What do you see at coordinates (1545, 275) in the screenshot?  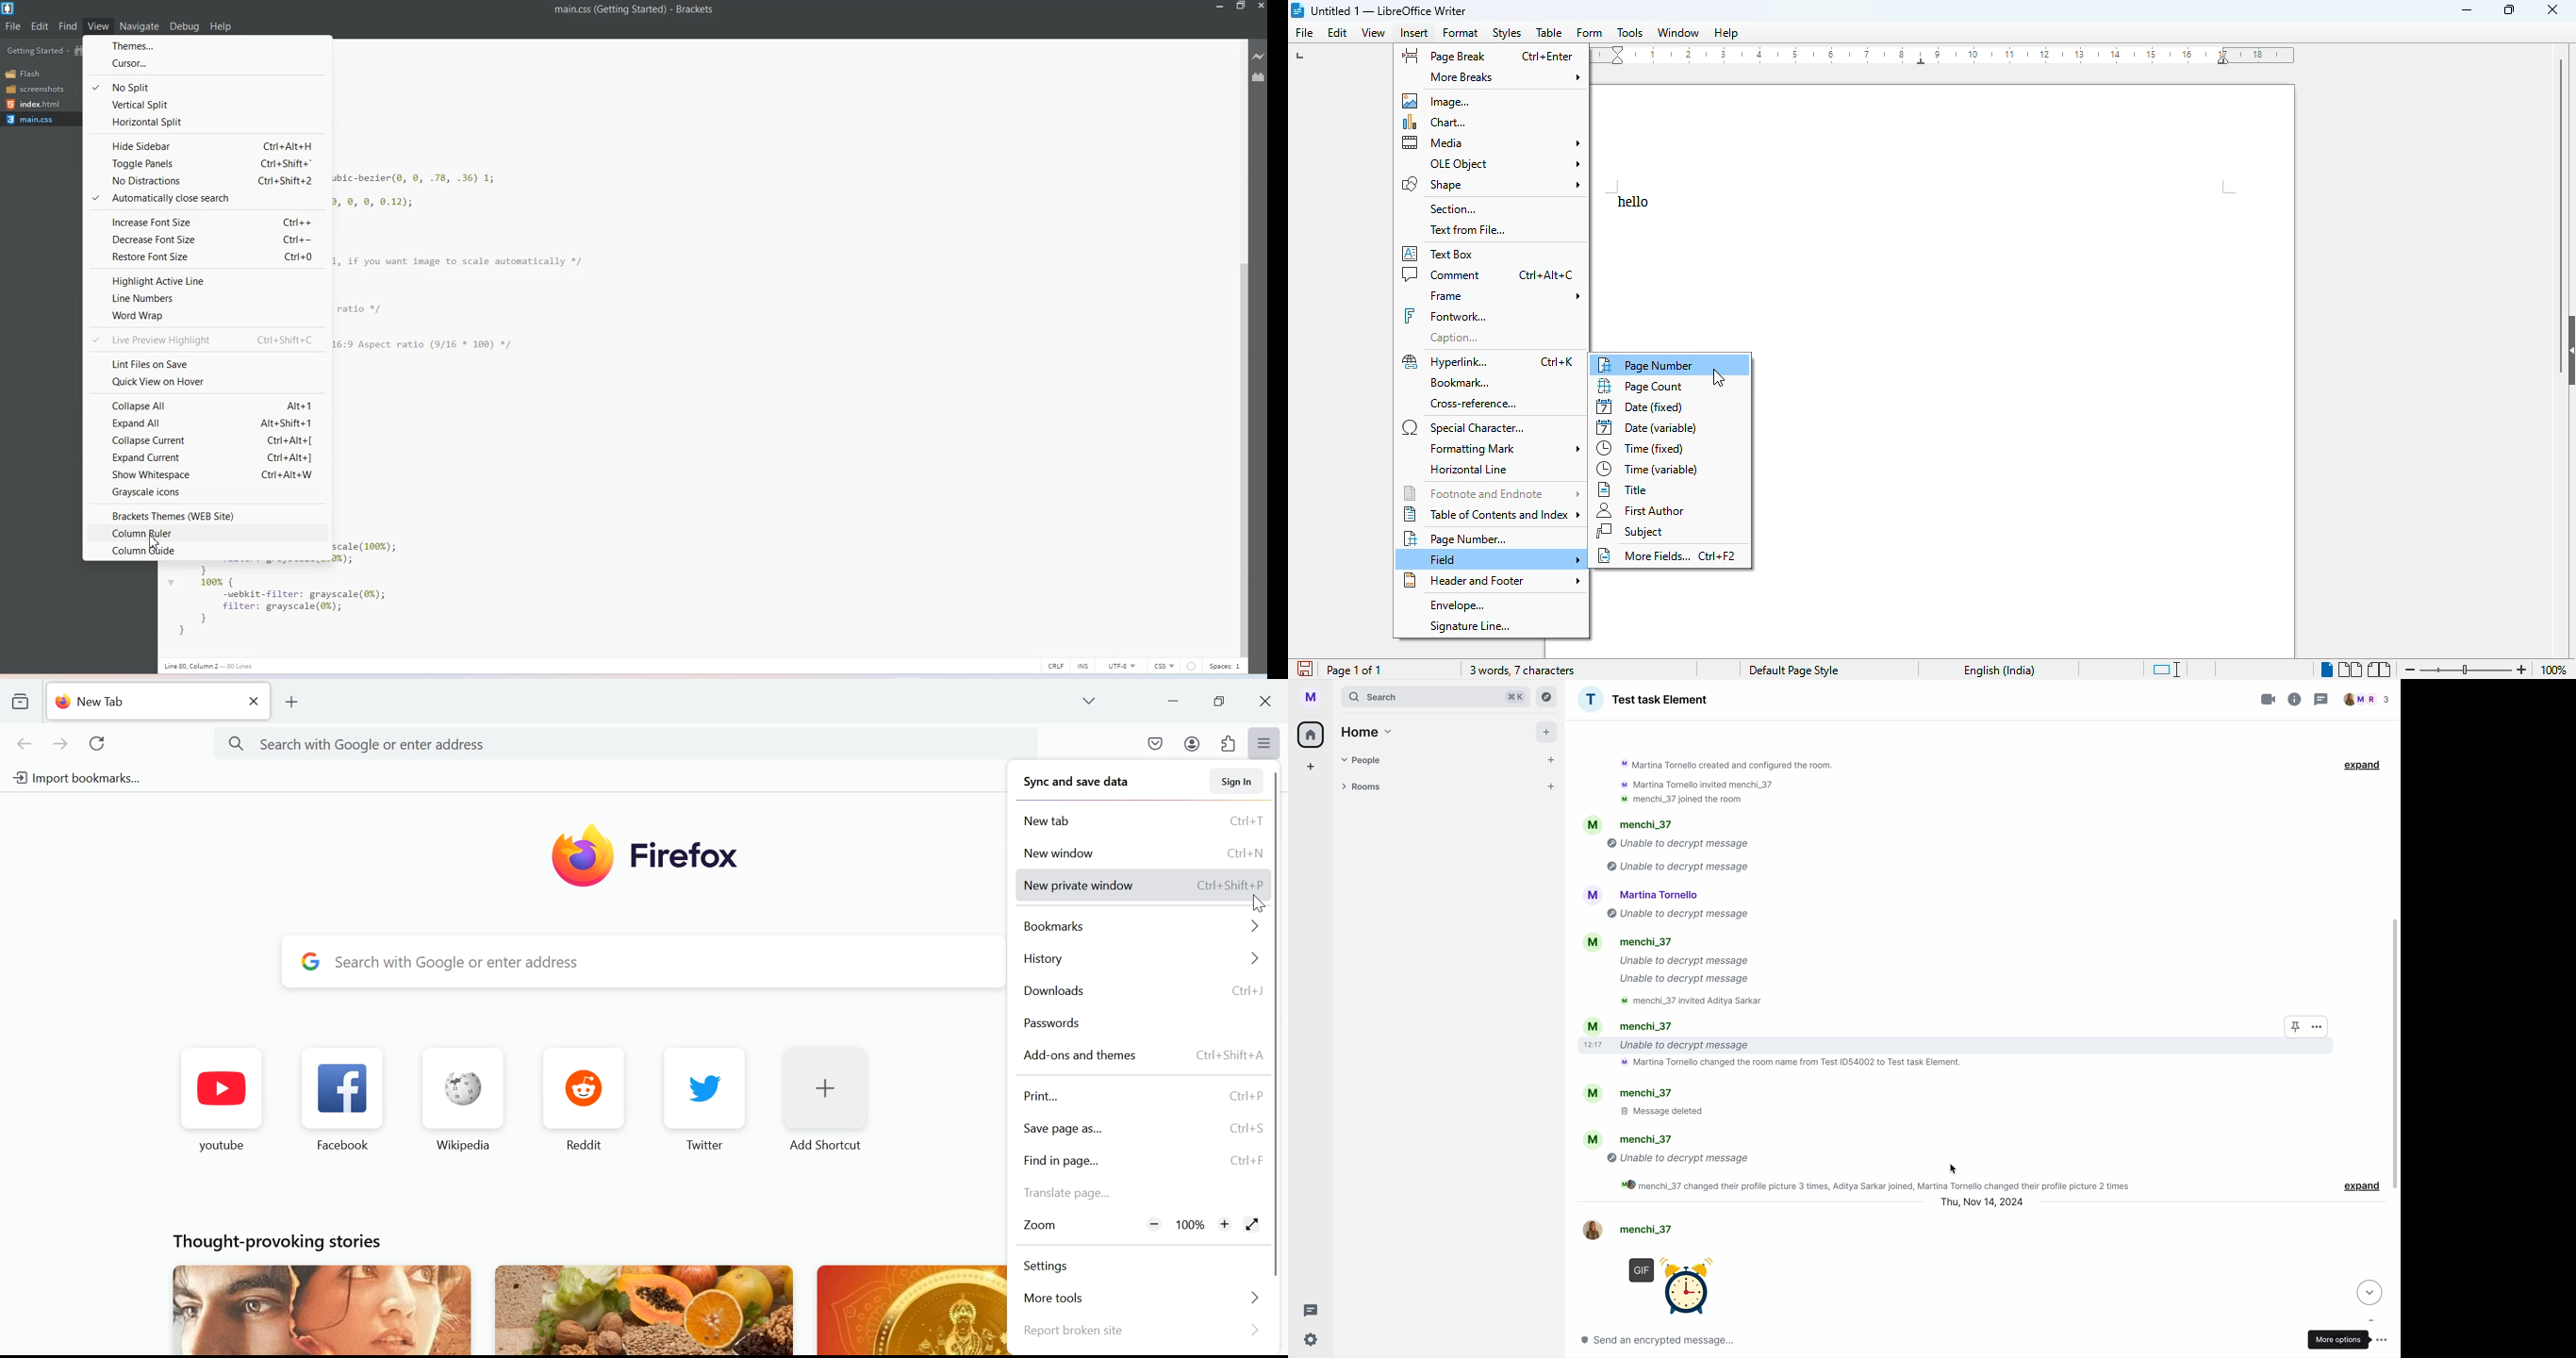 I see `shortcut for comment` at bounding box center [1545, 275].